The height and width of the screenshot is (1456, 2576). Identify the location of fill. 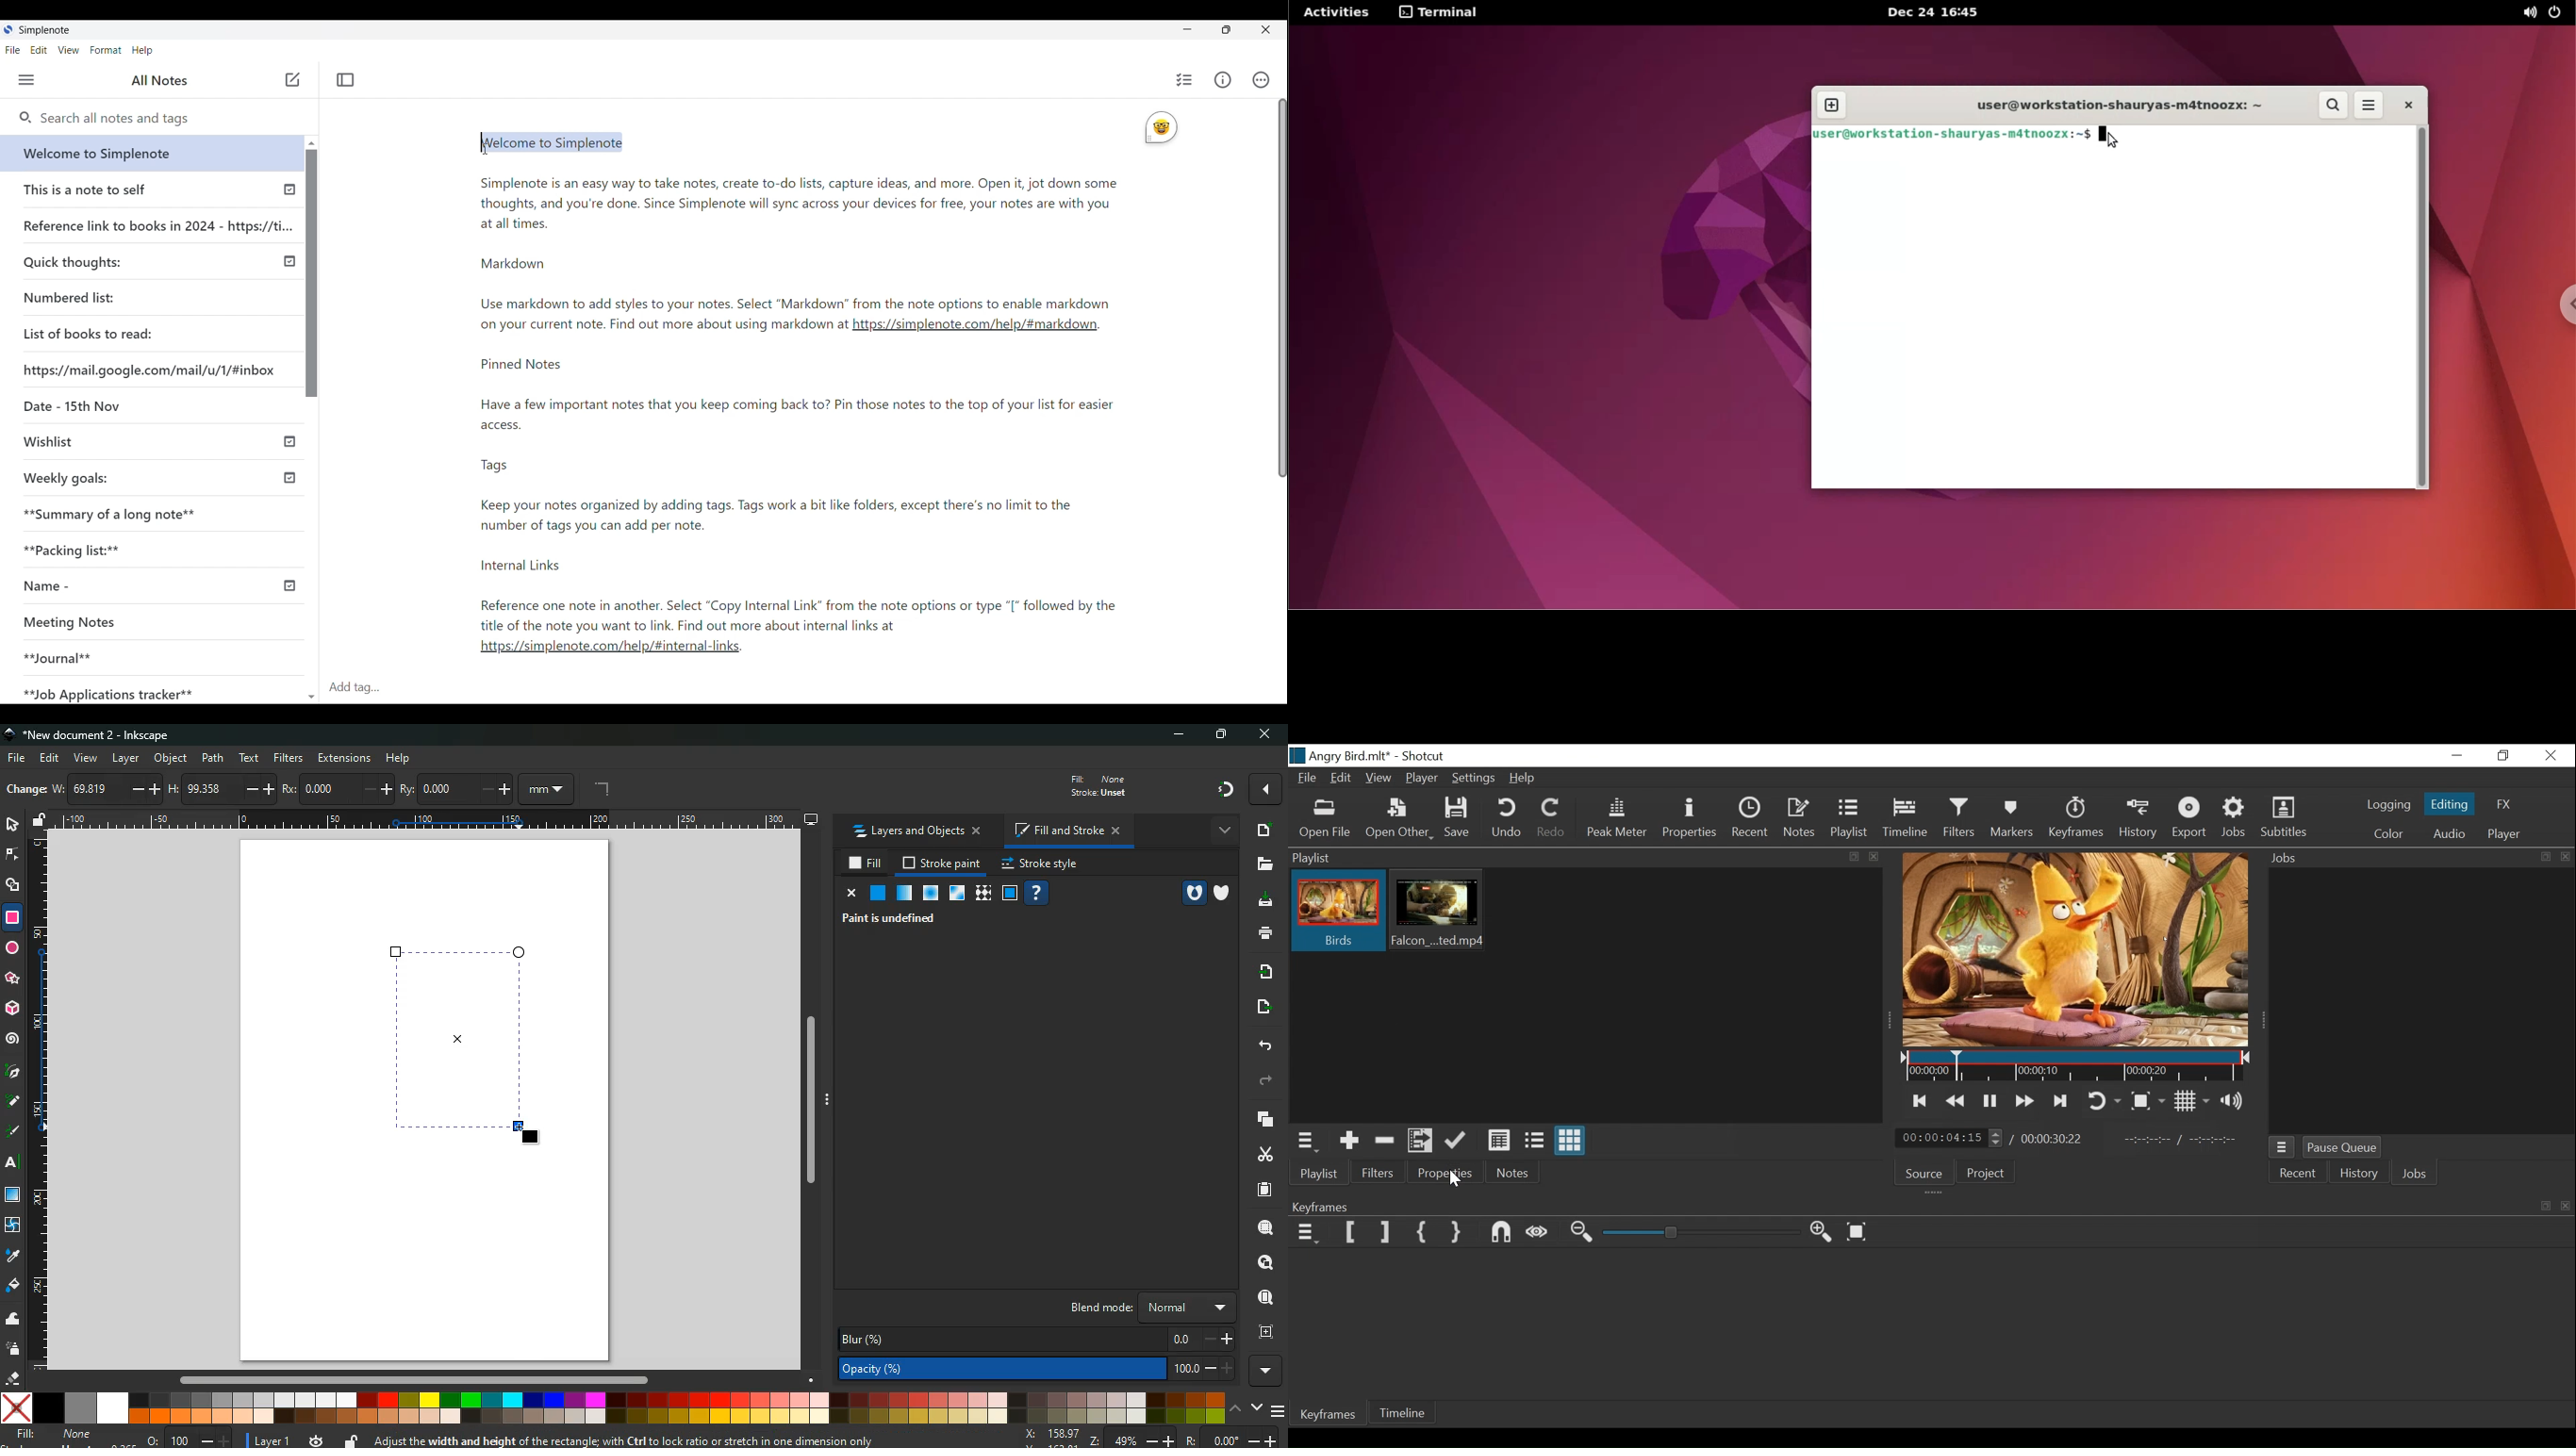
(1110, 784).